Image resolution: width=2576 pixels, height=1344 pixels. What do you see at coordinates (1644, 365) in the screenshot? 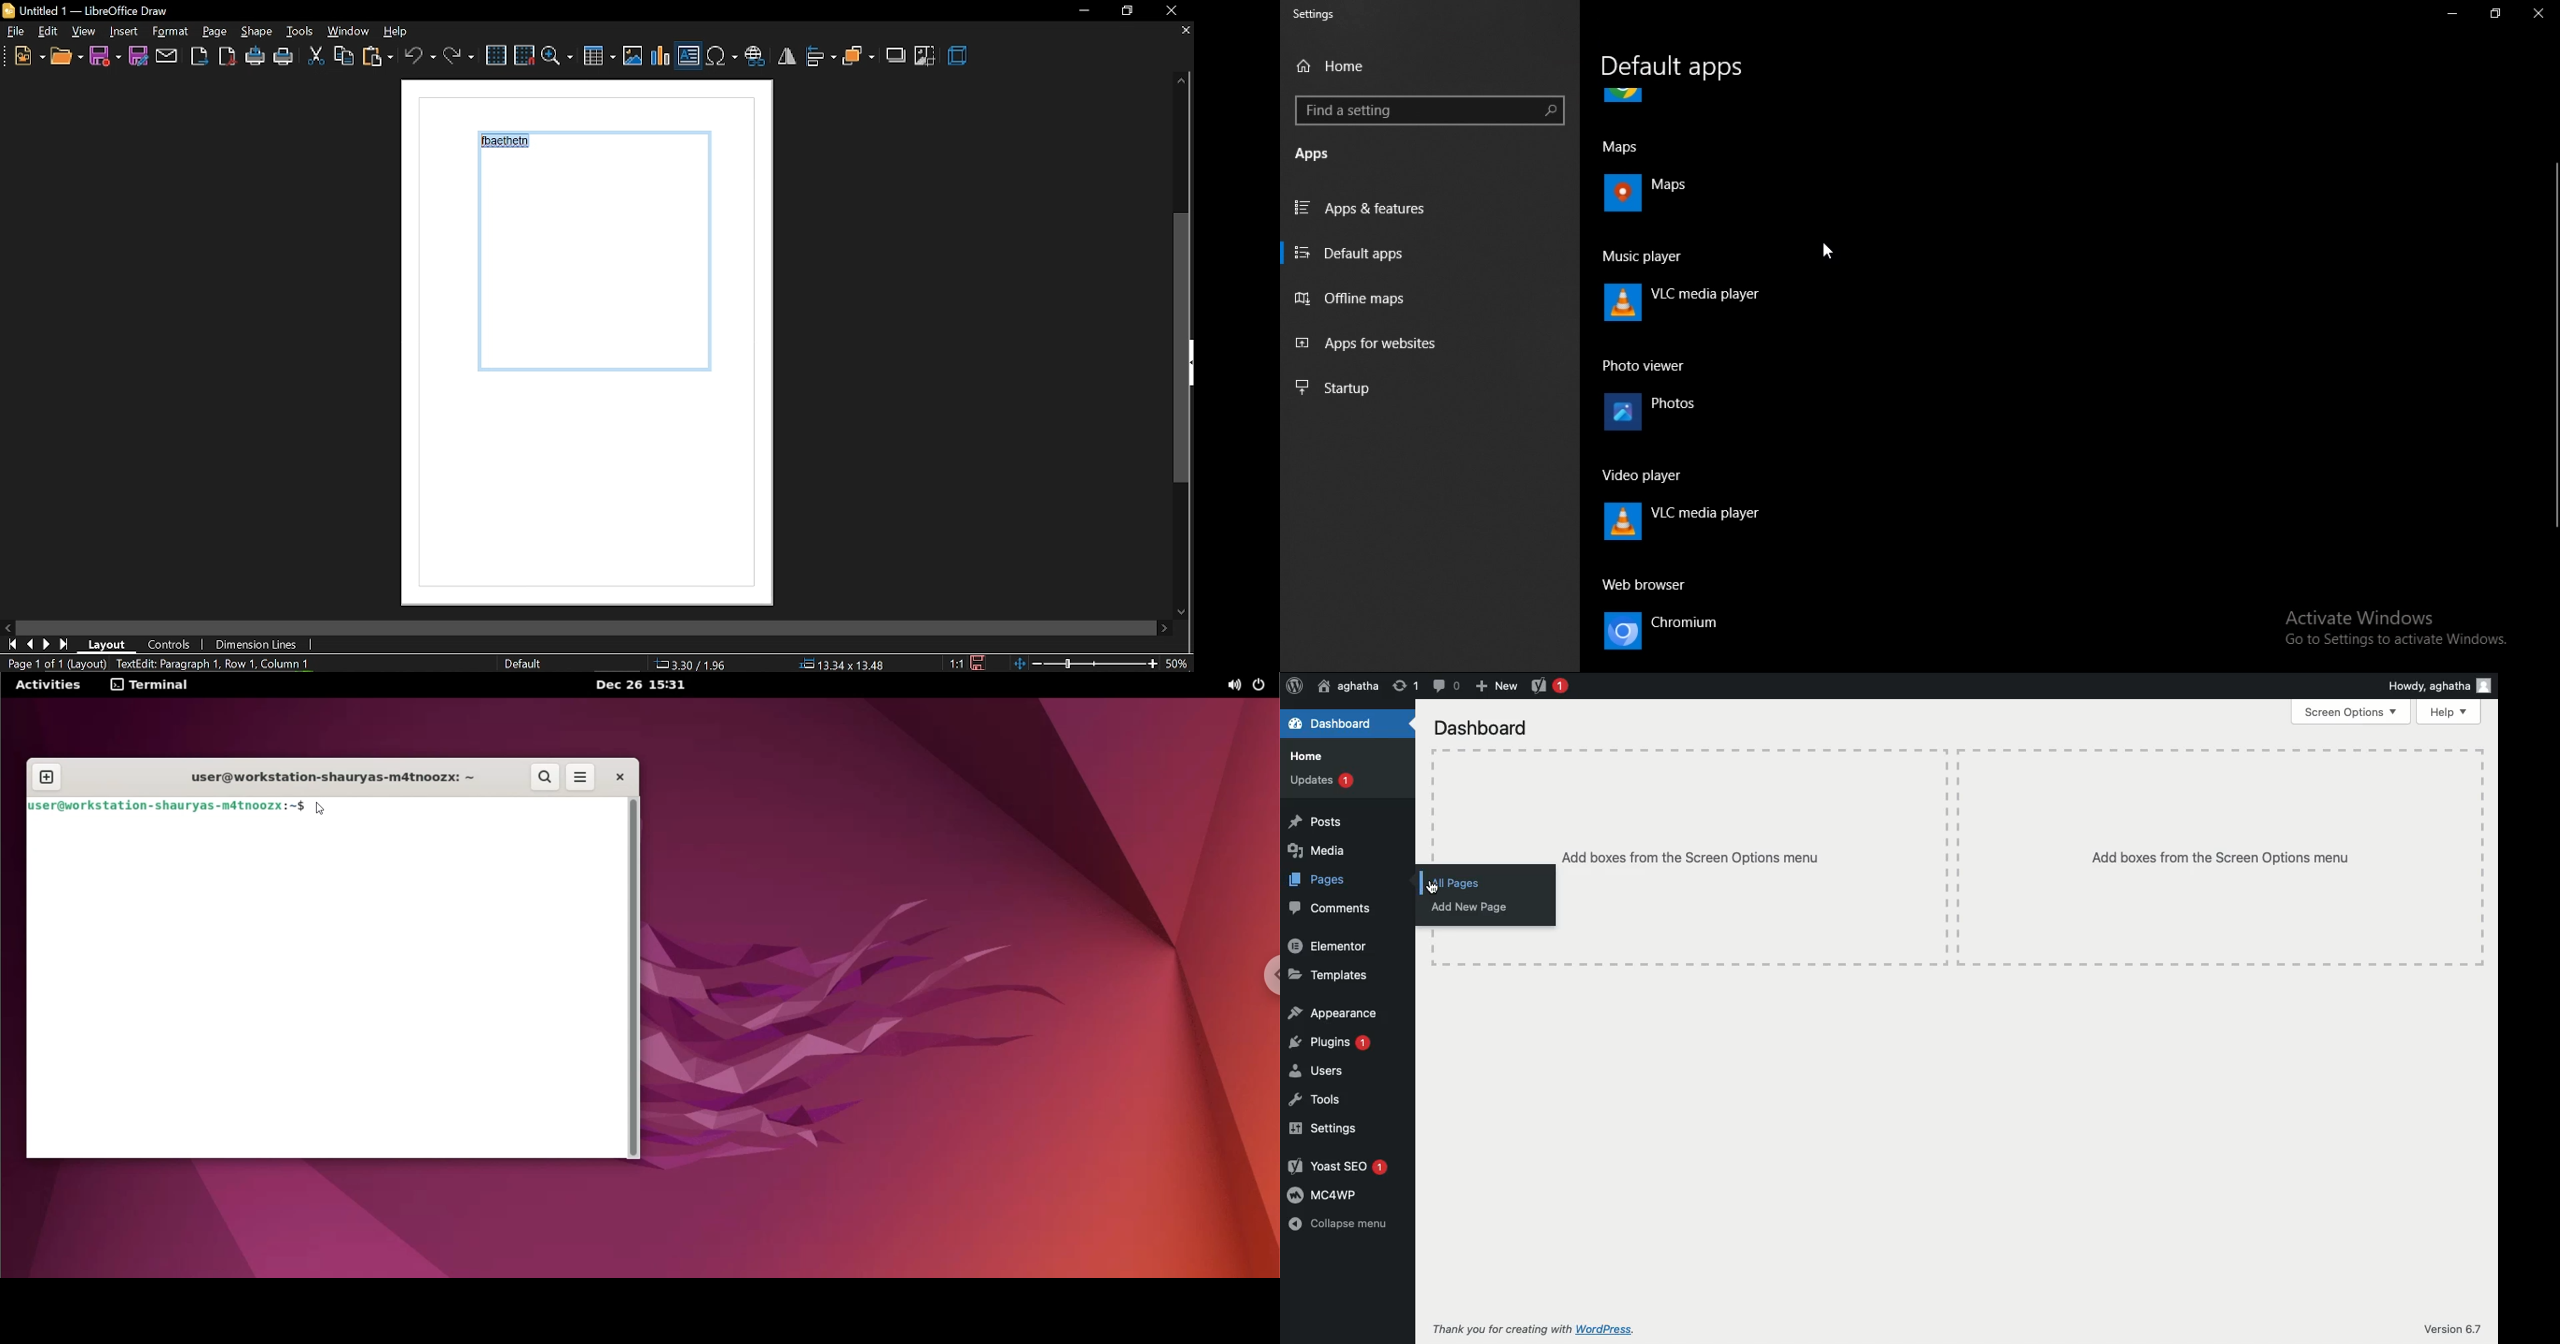
I see `photo viewer` at bounding box center [1644, 365].